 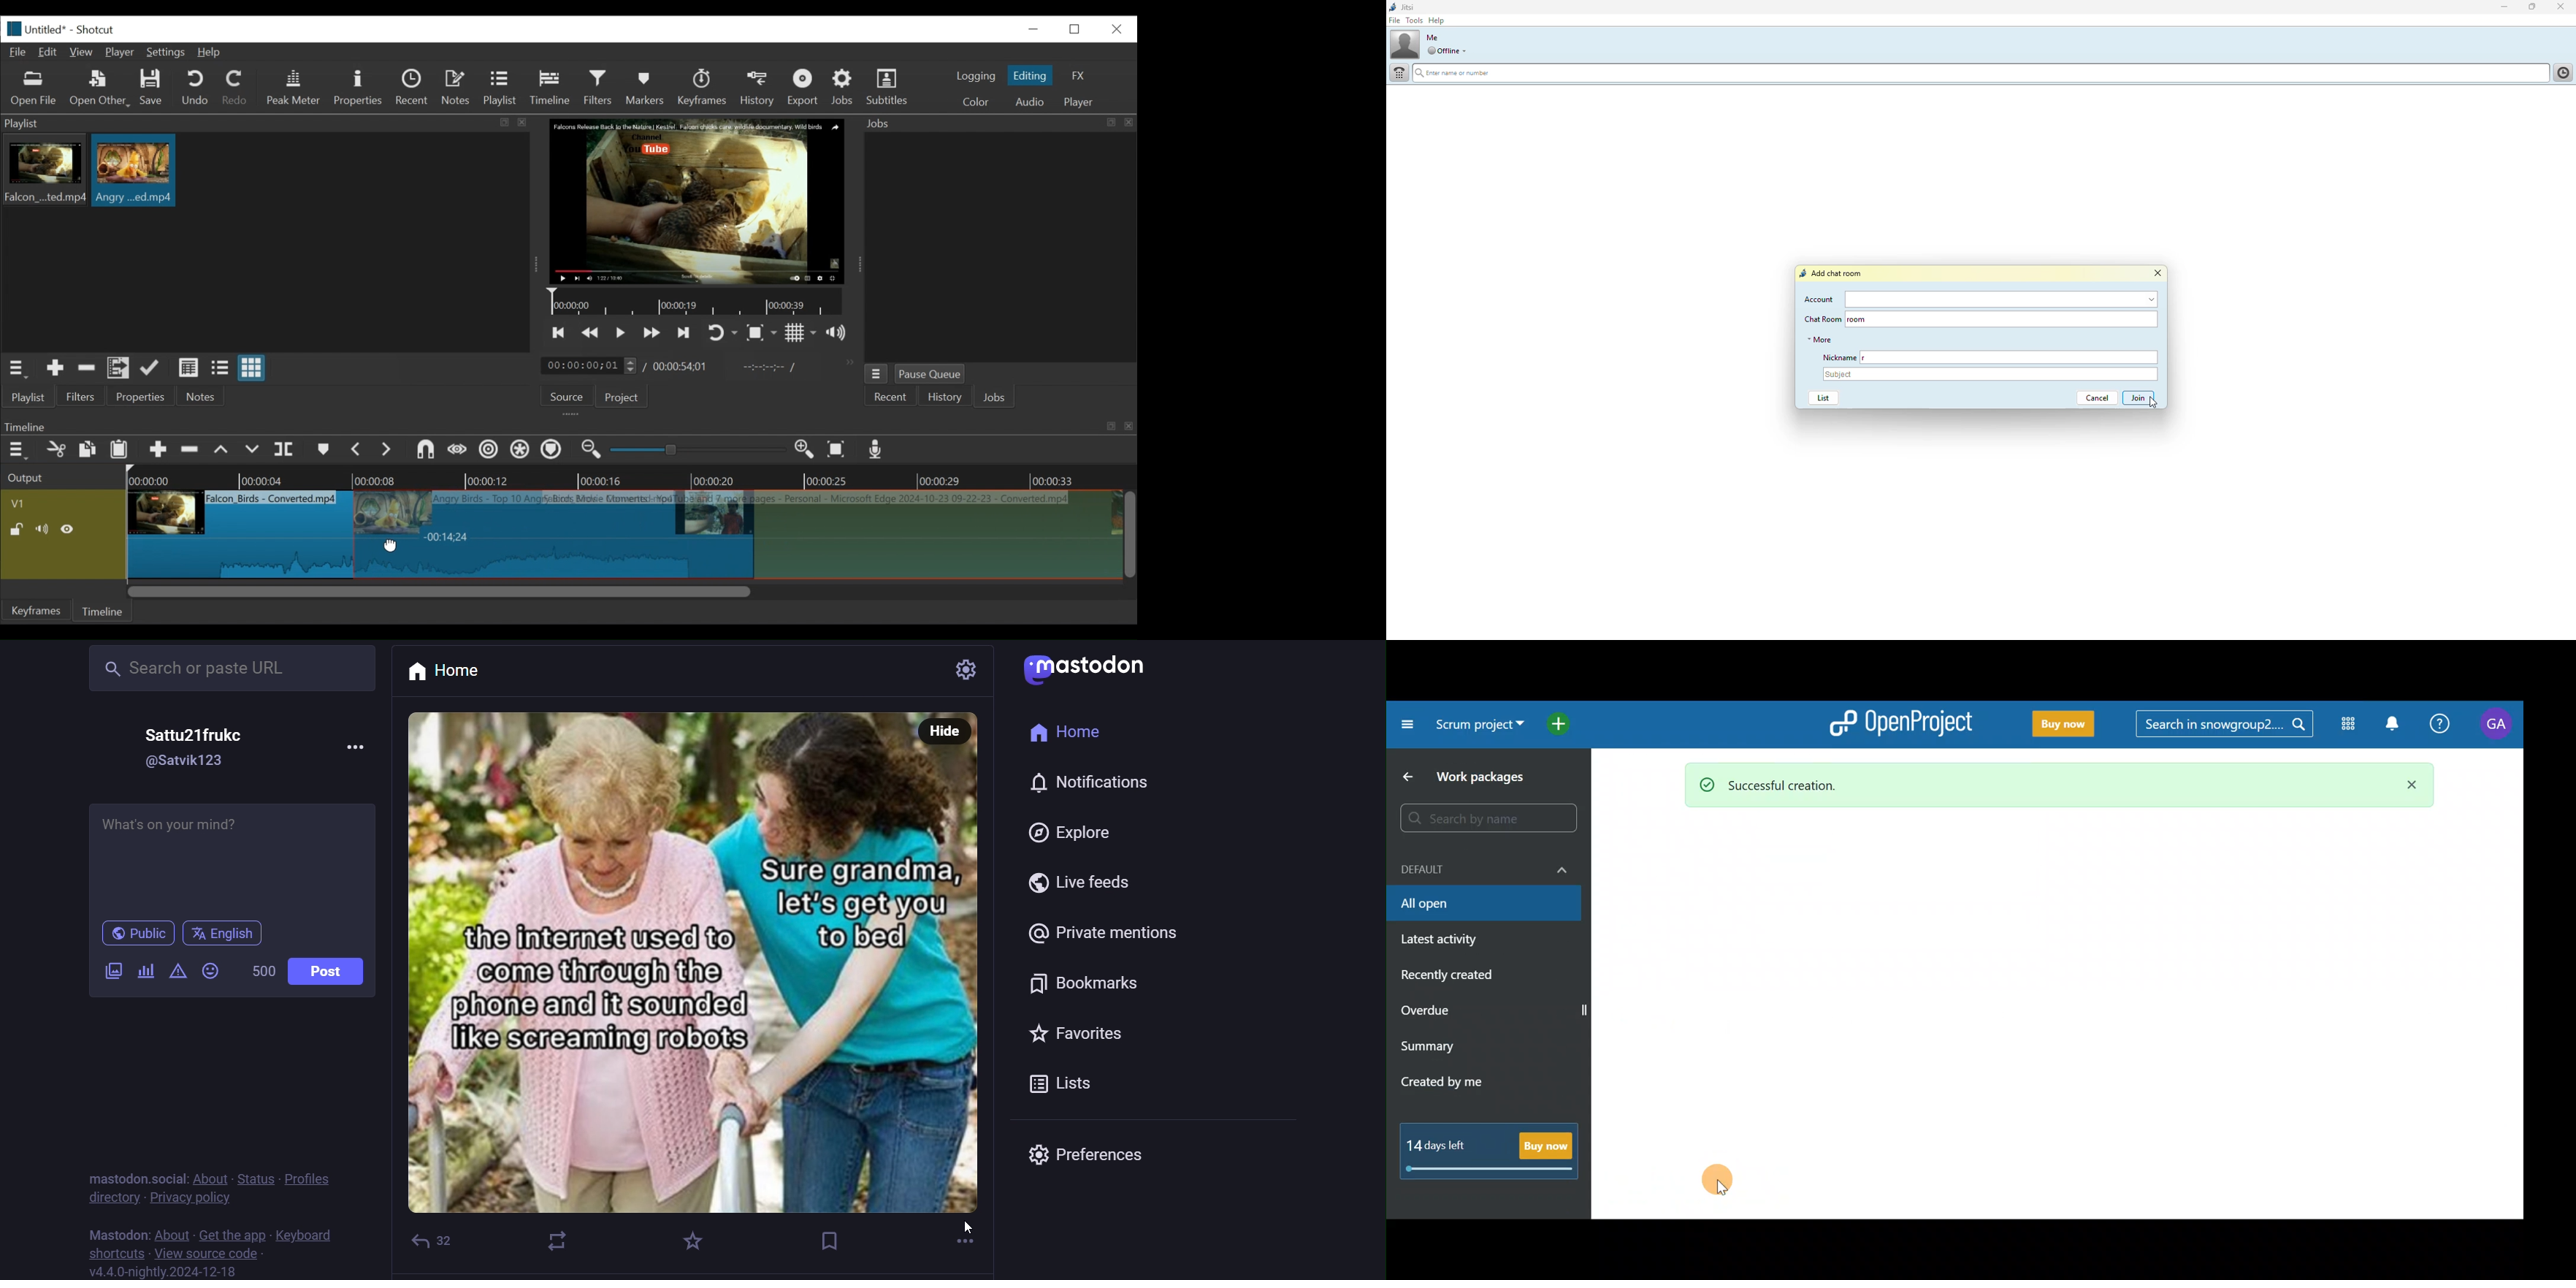 I want to click on next marker, so click(x=389, y=450).